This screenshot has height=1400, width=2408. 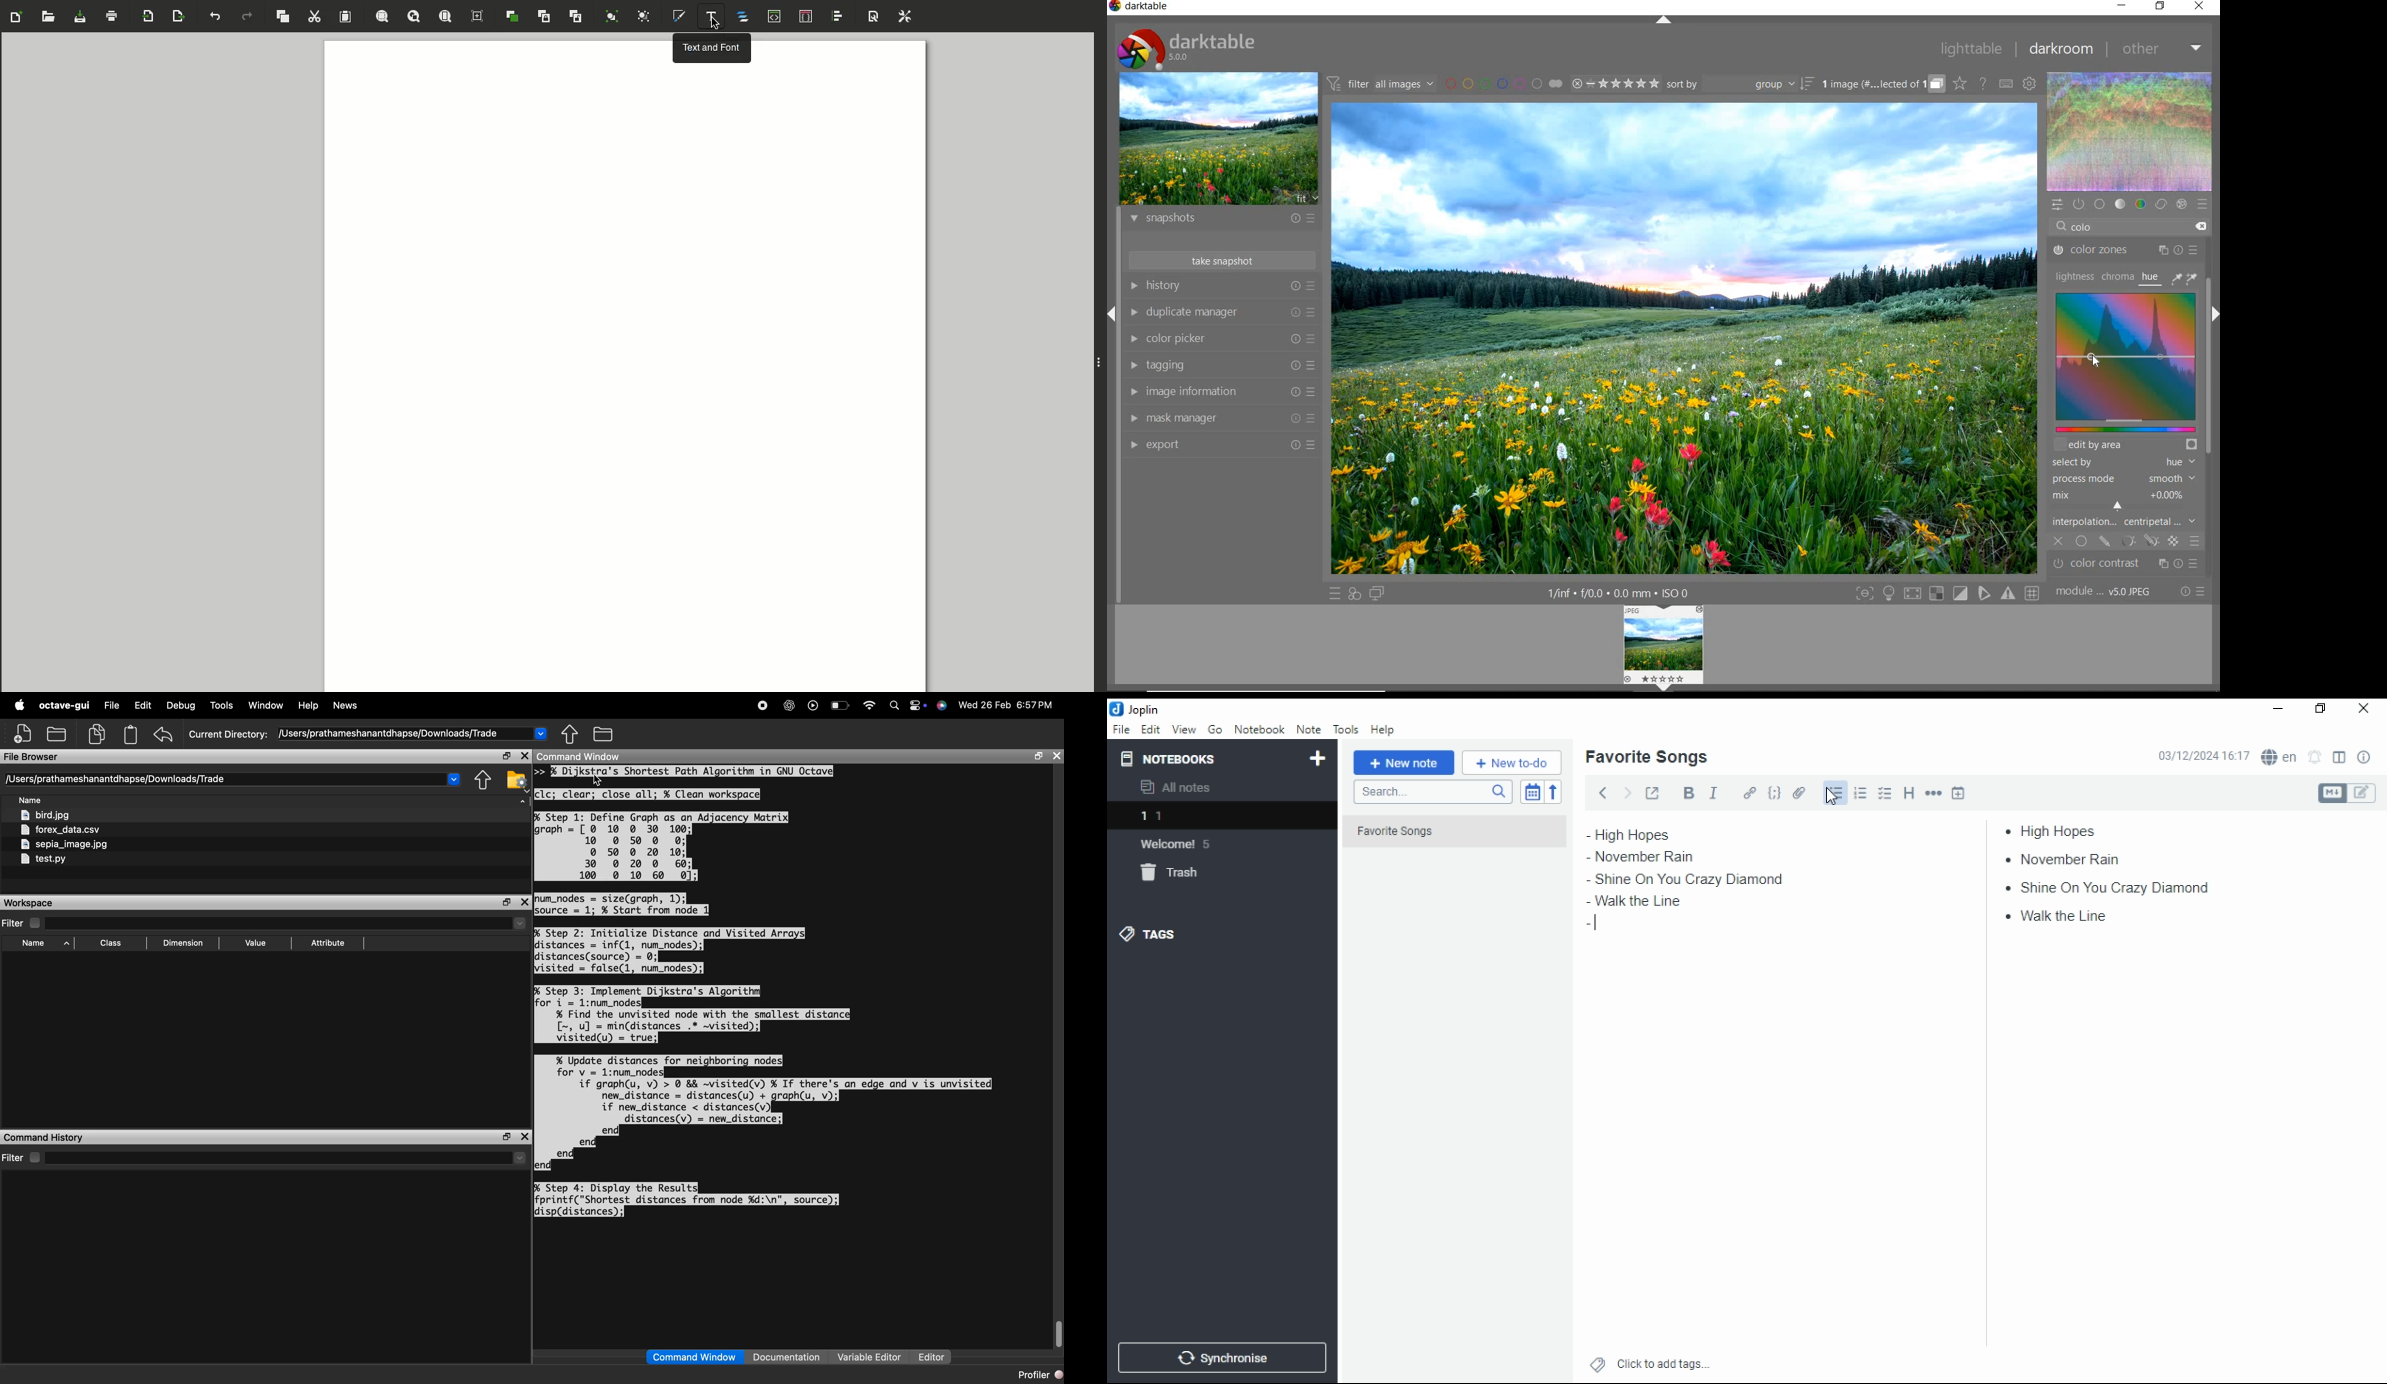 What do you see at coordinates (2131, 132) in the screenshot?
I see `waveform` at bounding box center [2131, 132].